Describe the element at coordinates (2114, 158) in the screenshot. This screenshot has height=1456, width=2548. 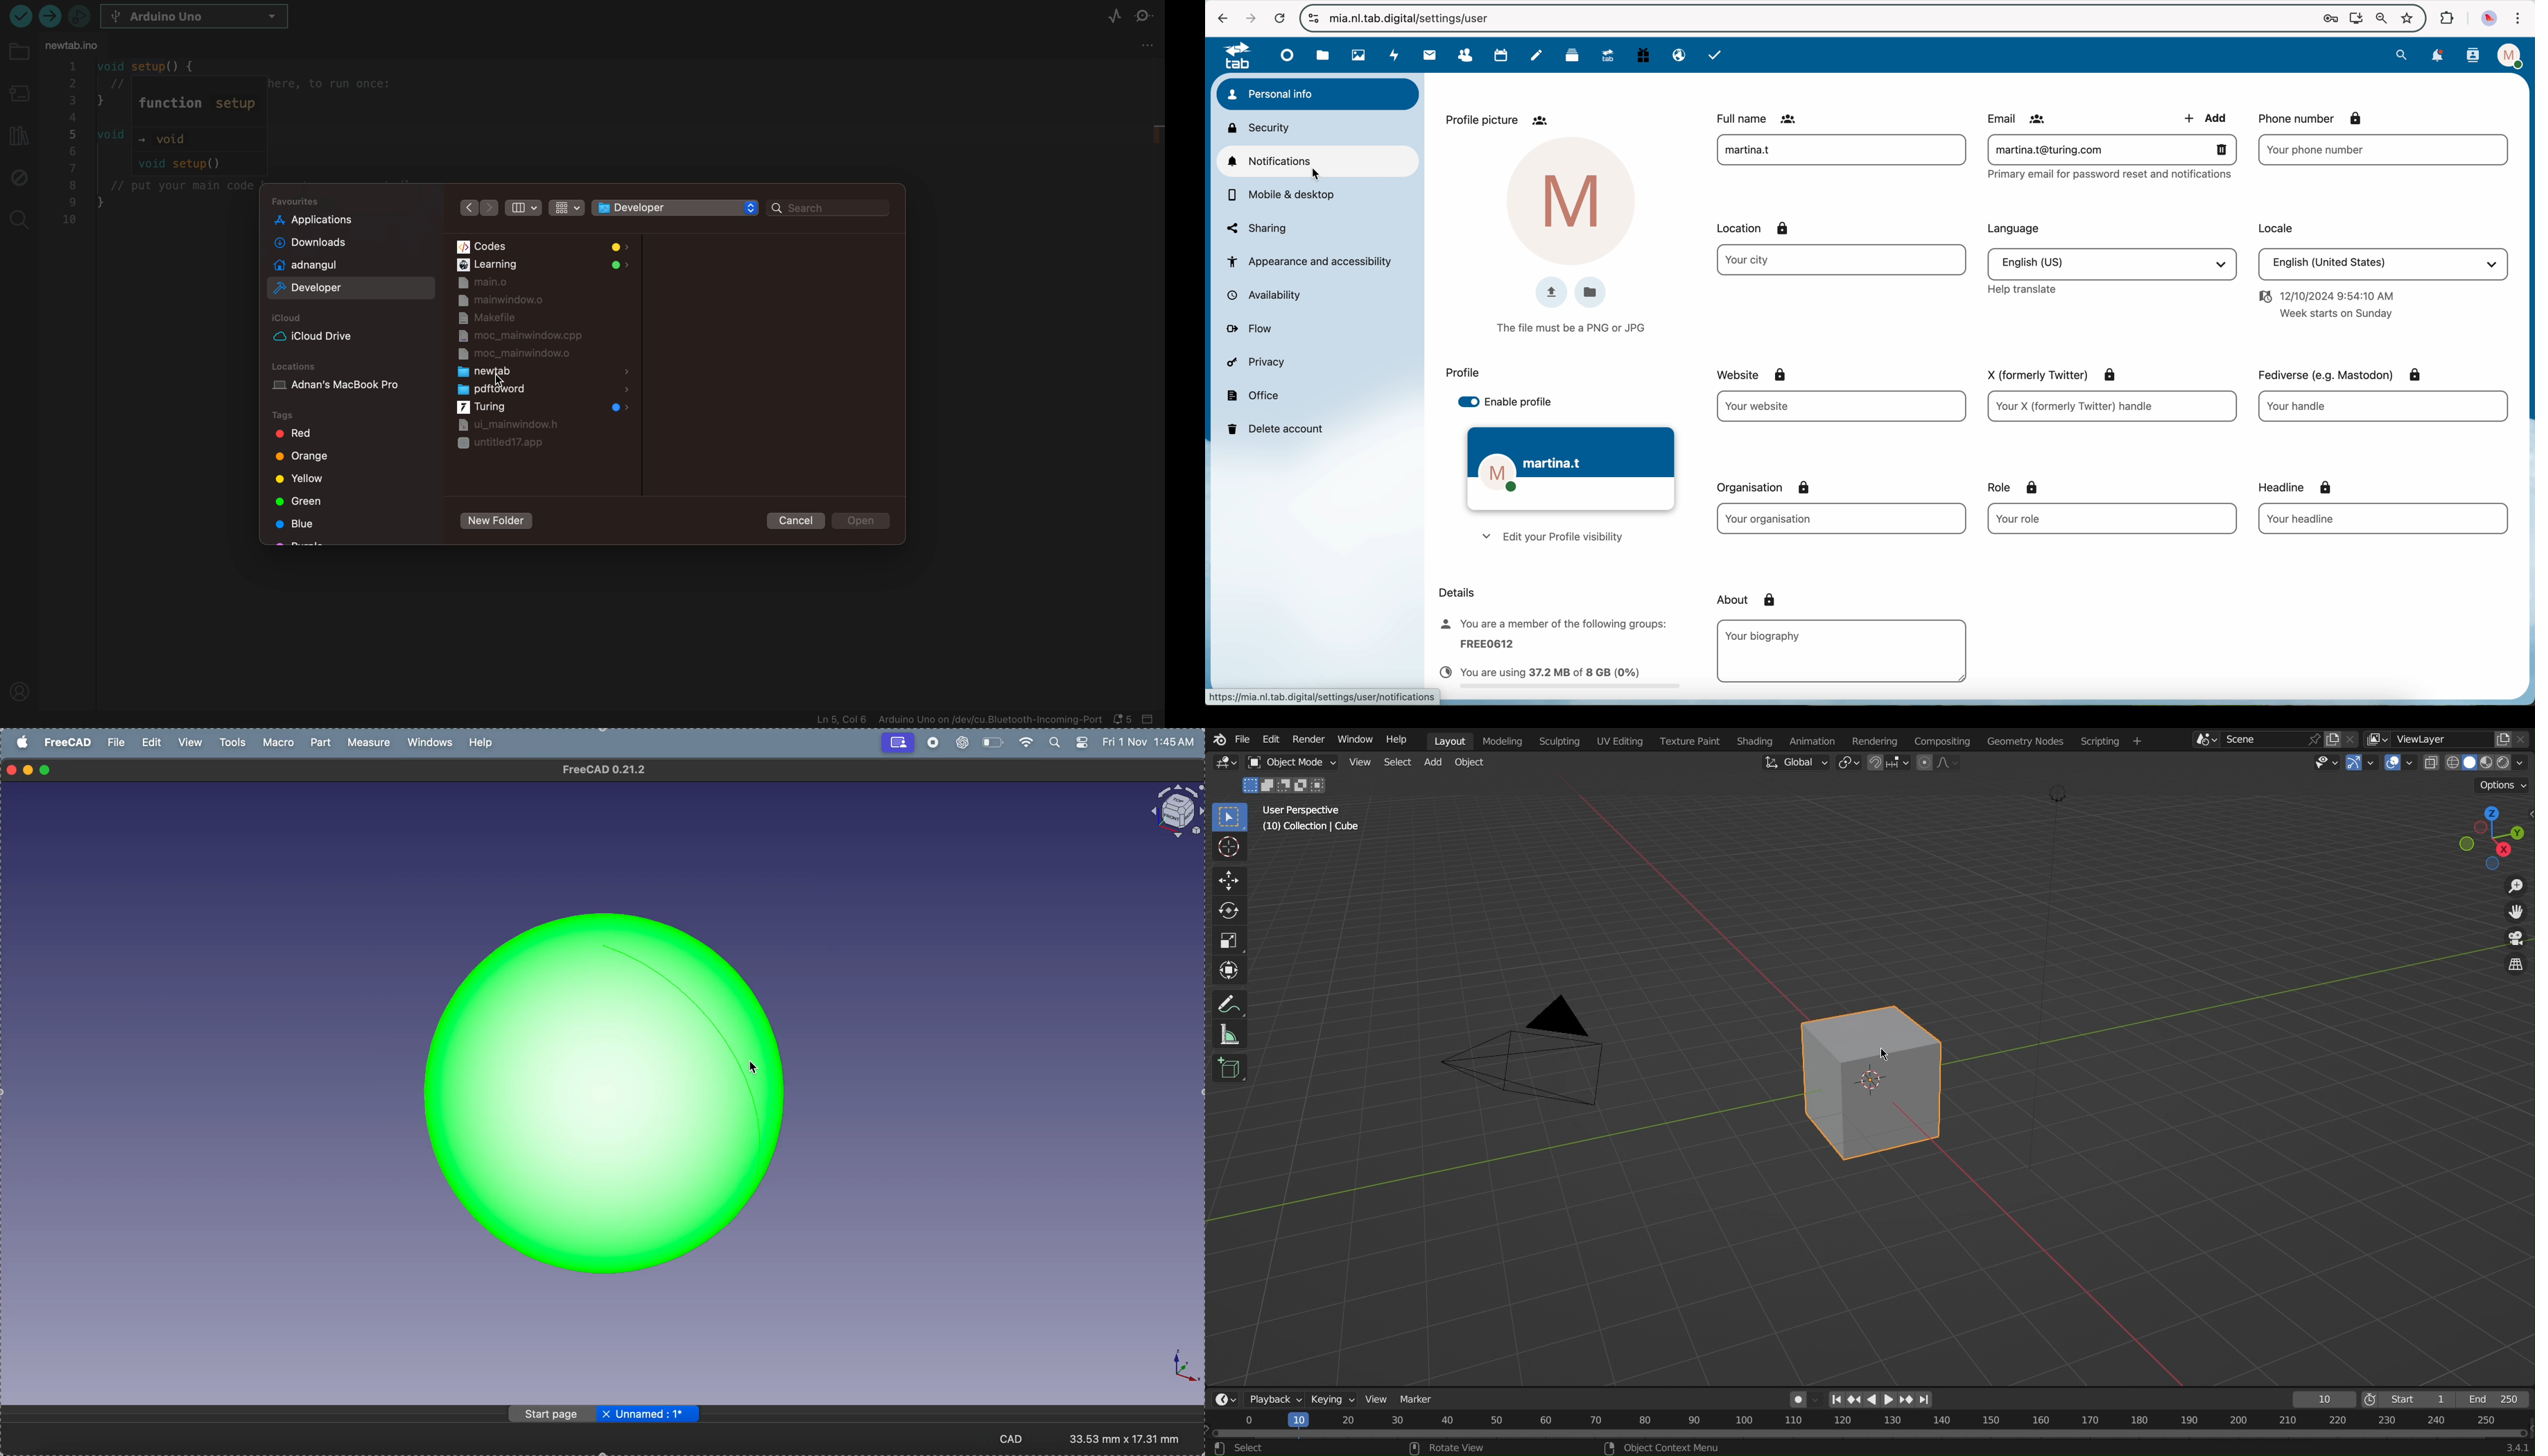
I see `email` at that location.